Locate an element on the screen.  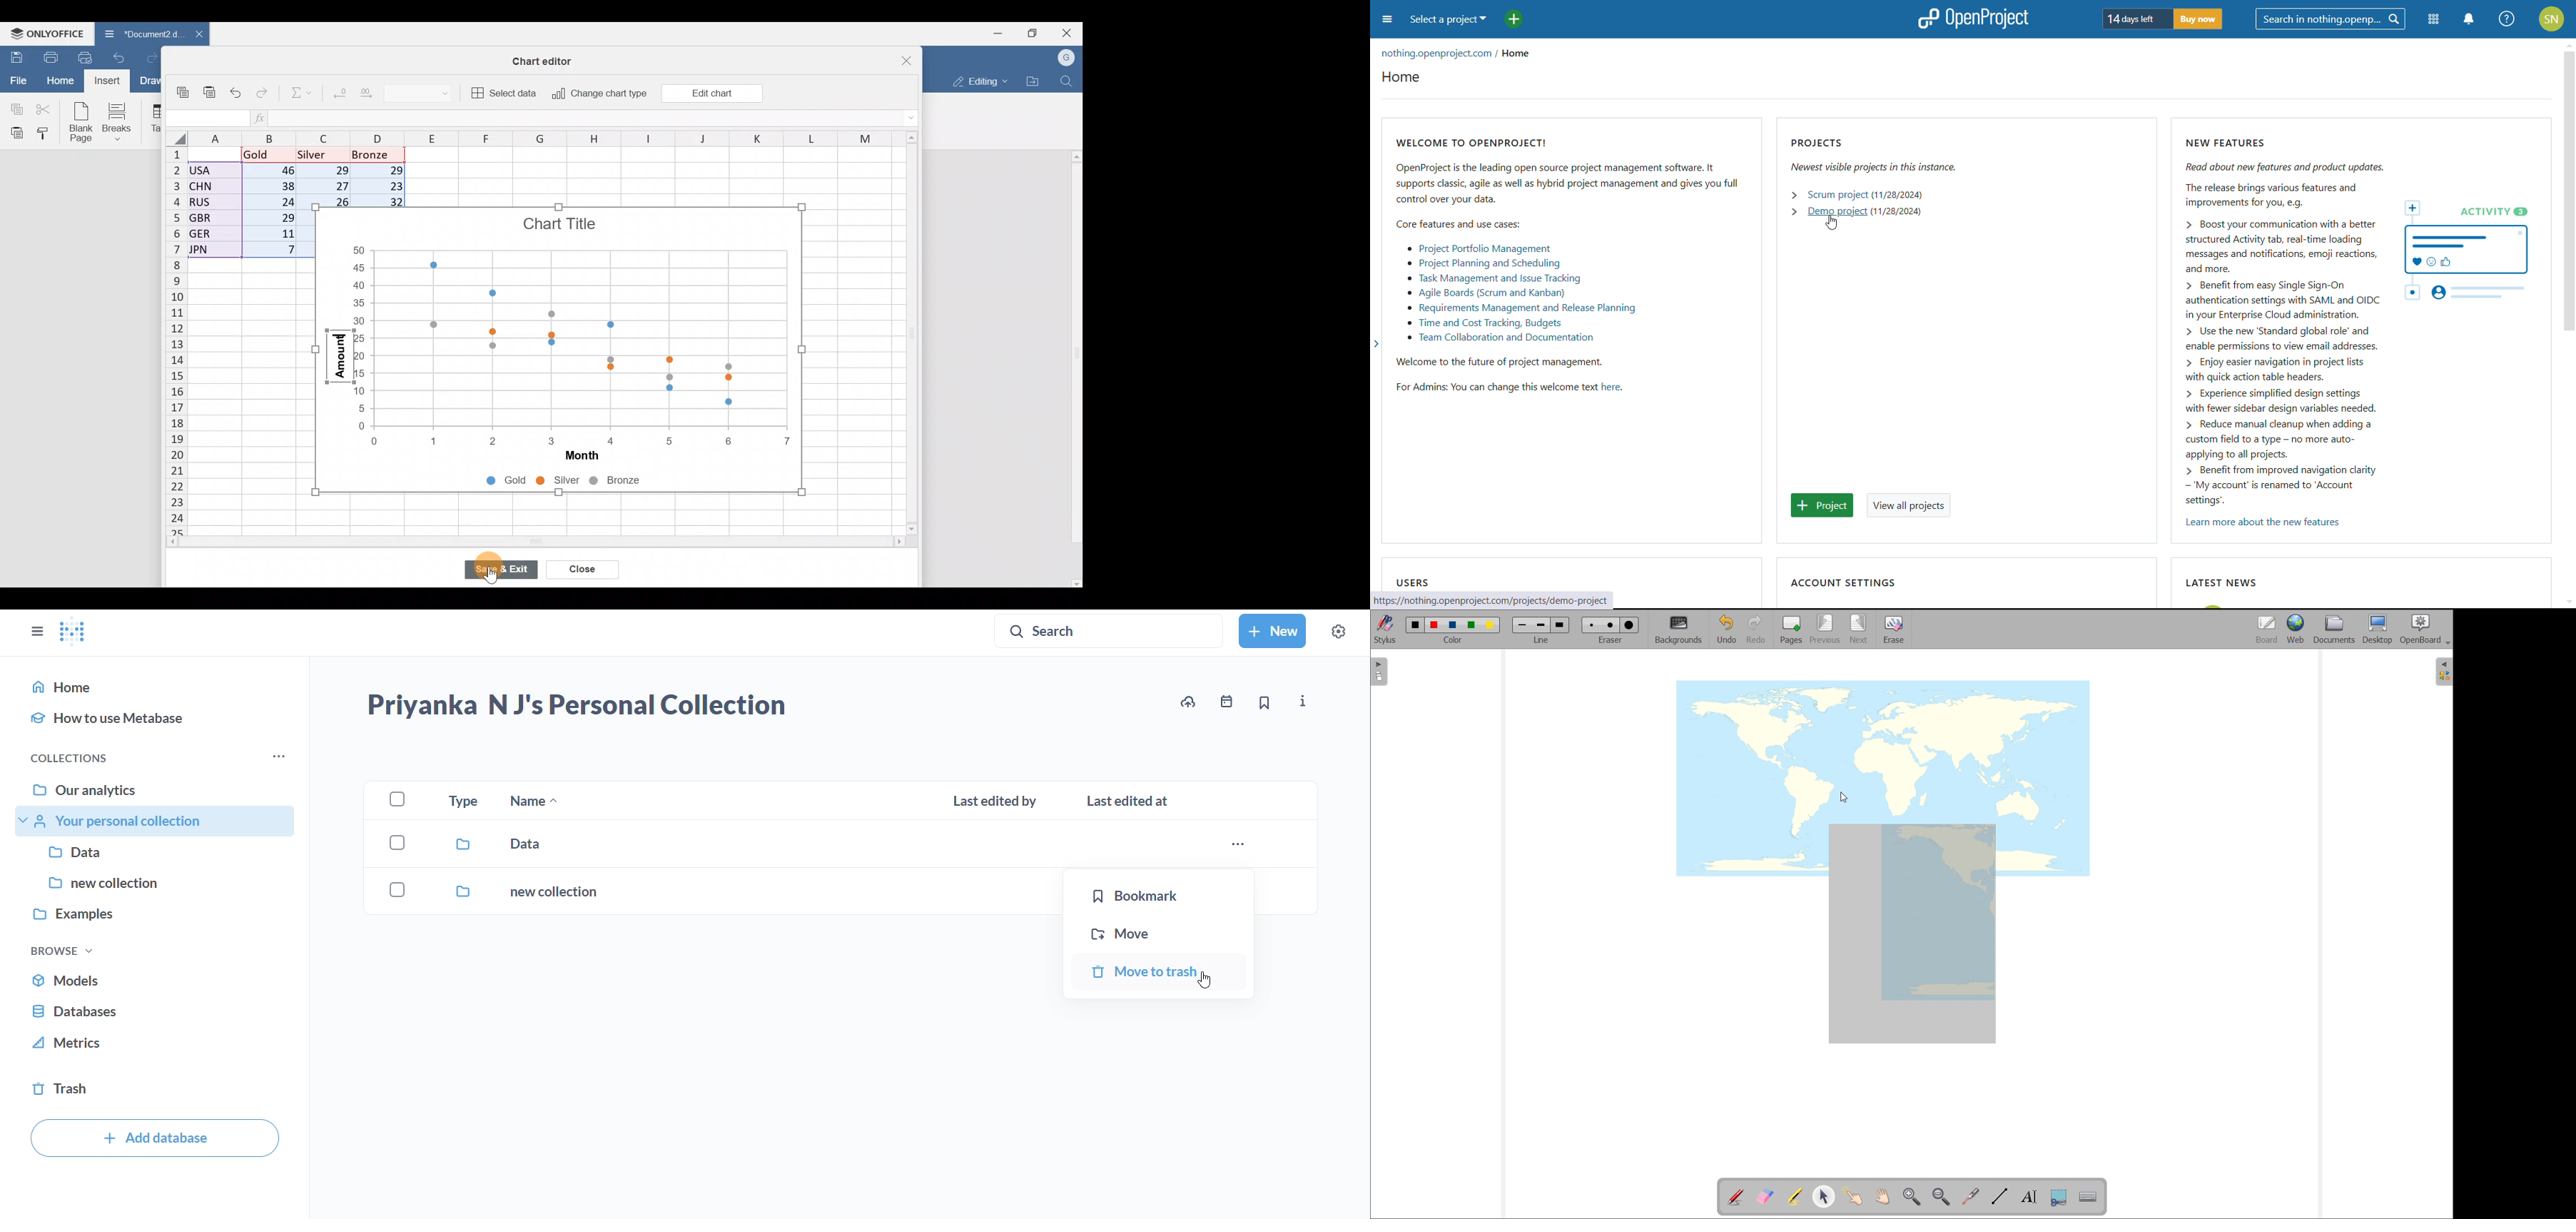
Increase decimal is located at coordinates (375, 96).